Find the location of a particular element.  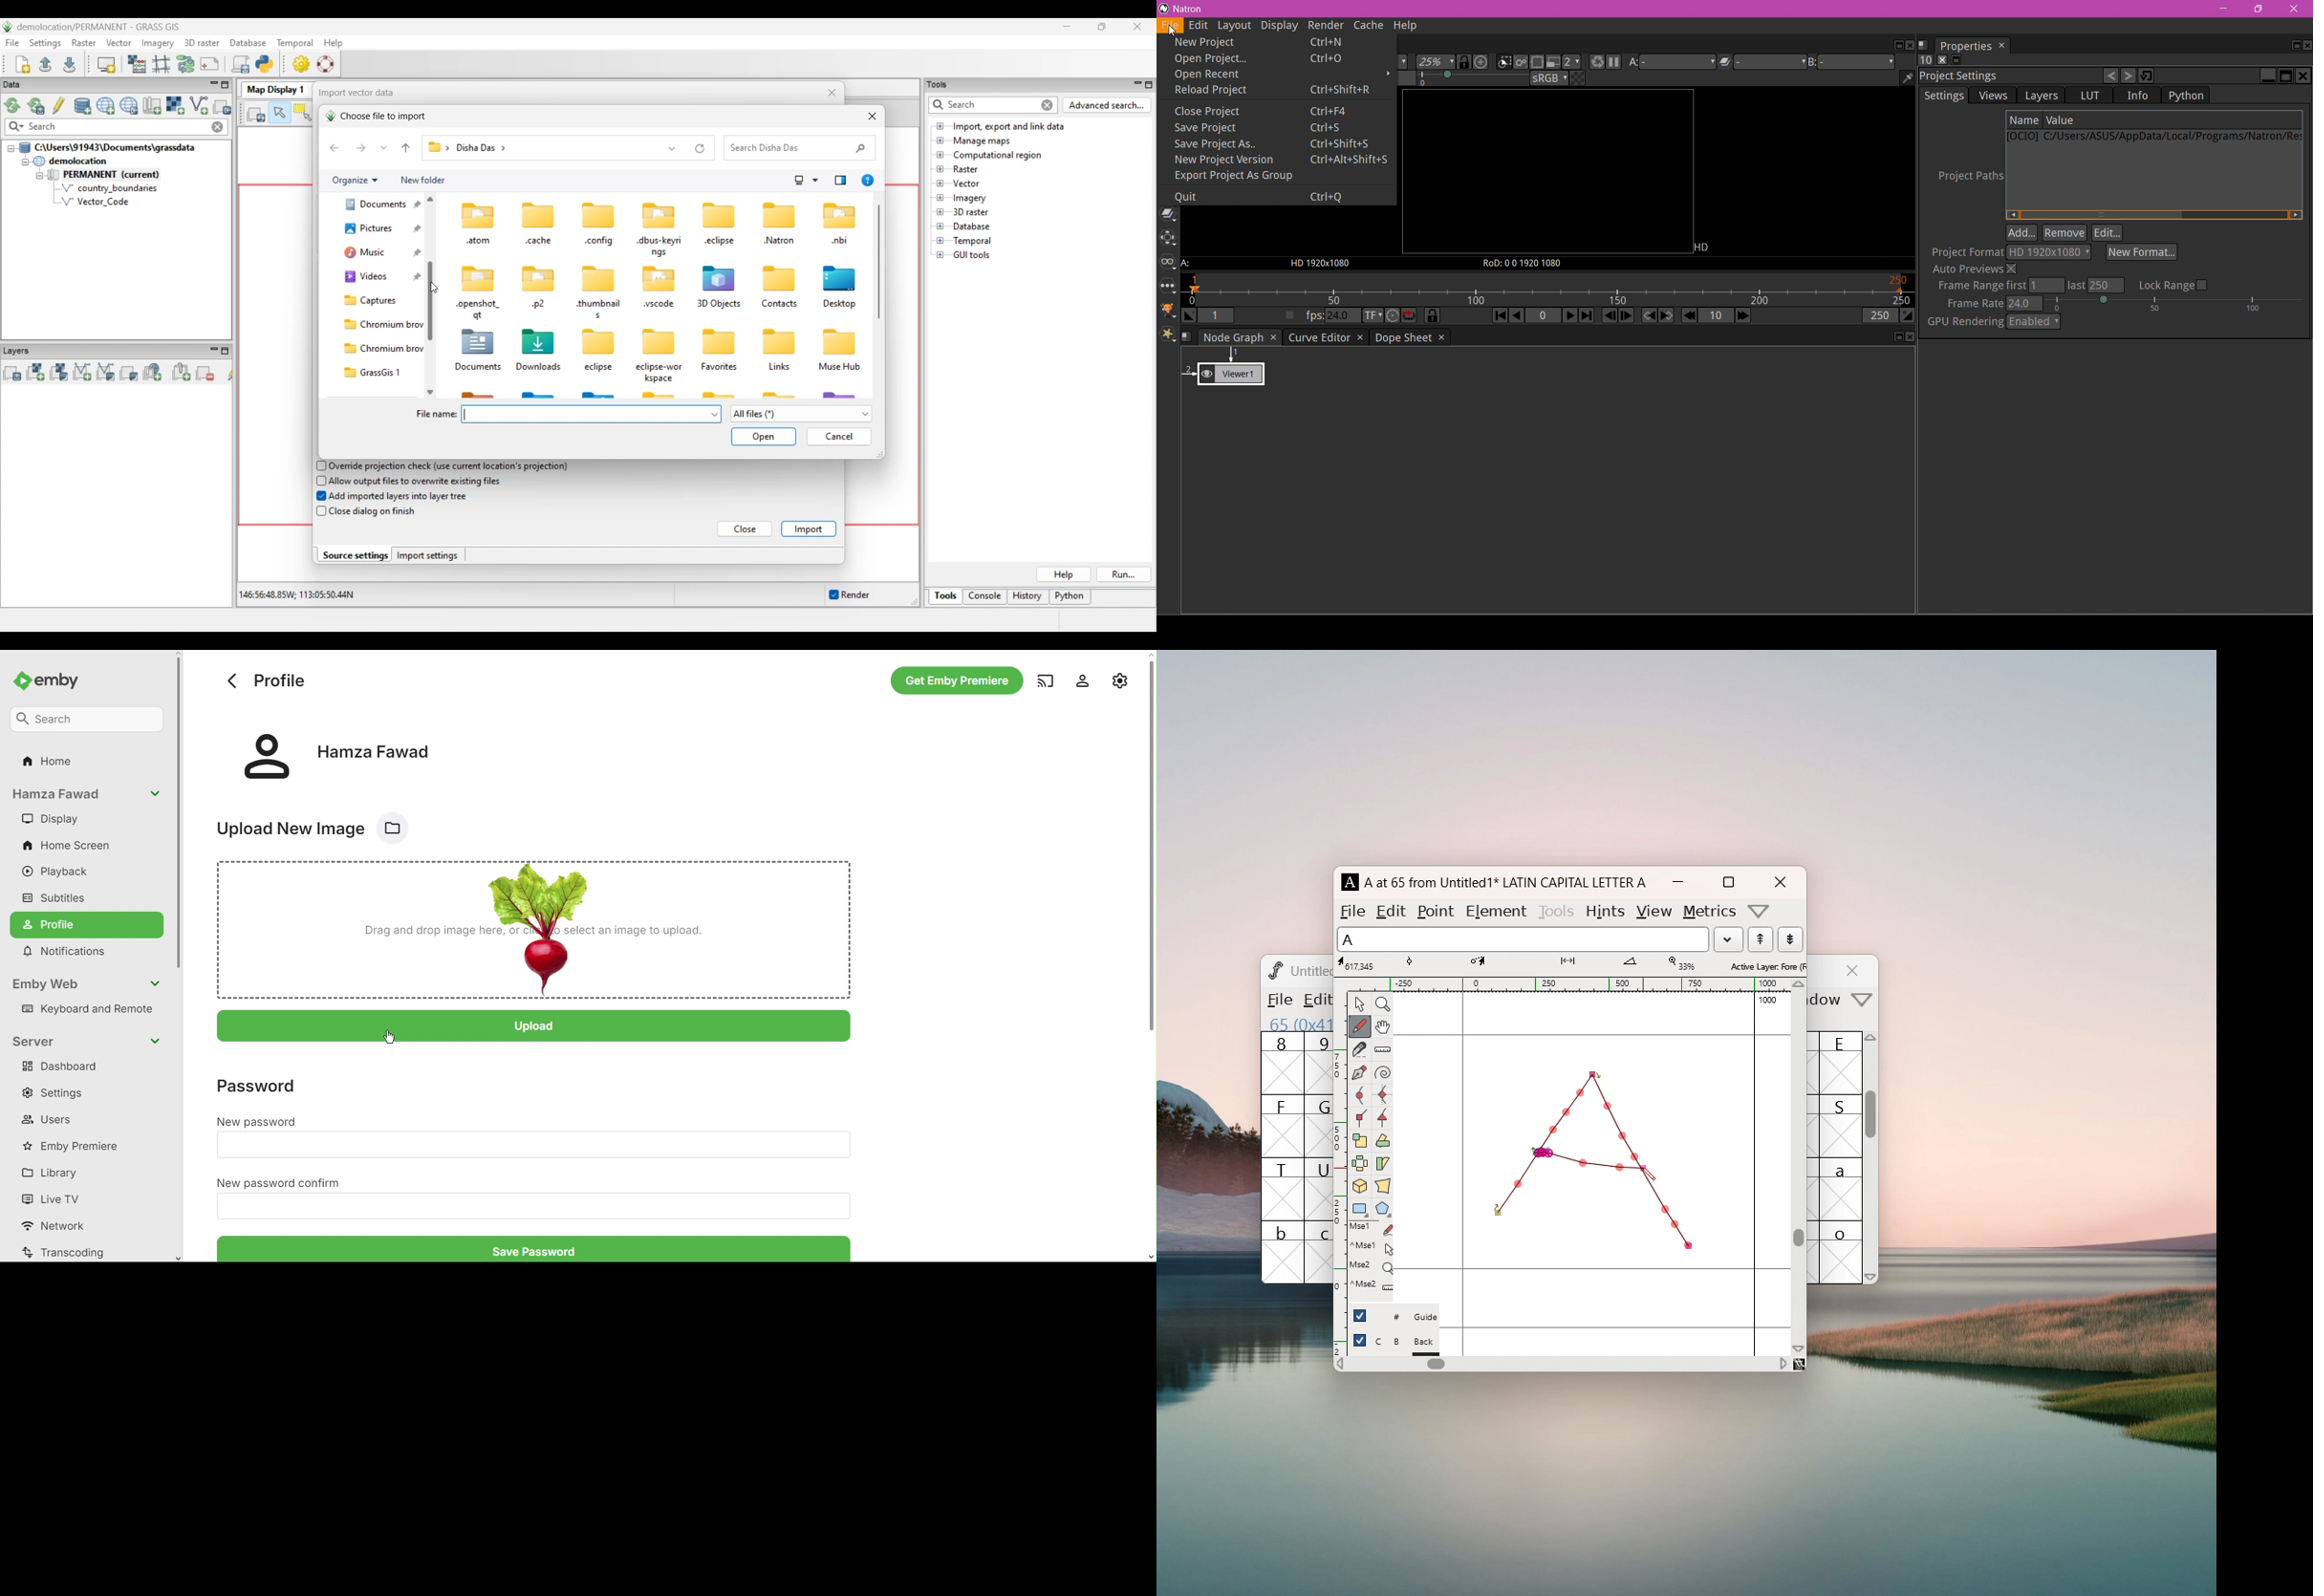

add a corner point is located at coordinates (1359, 1117).